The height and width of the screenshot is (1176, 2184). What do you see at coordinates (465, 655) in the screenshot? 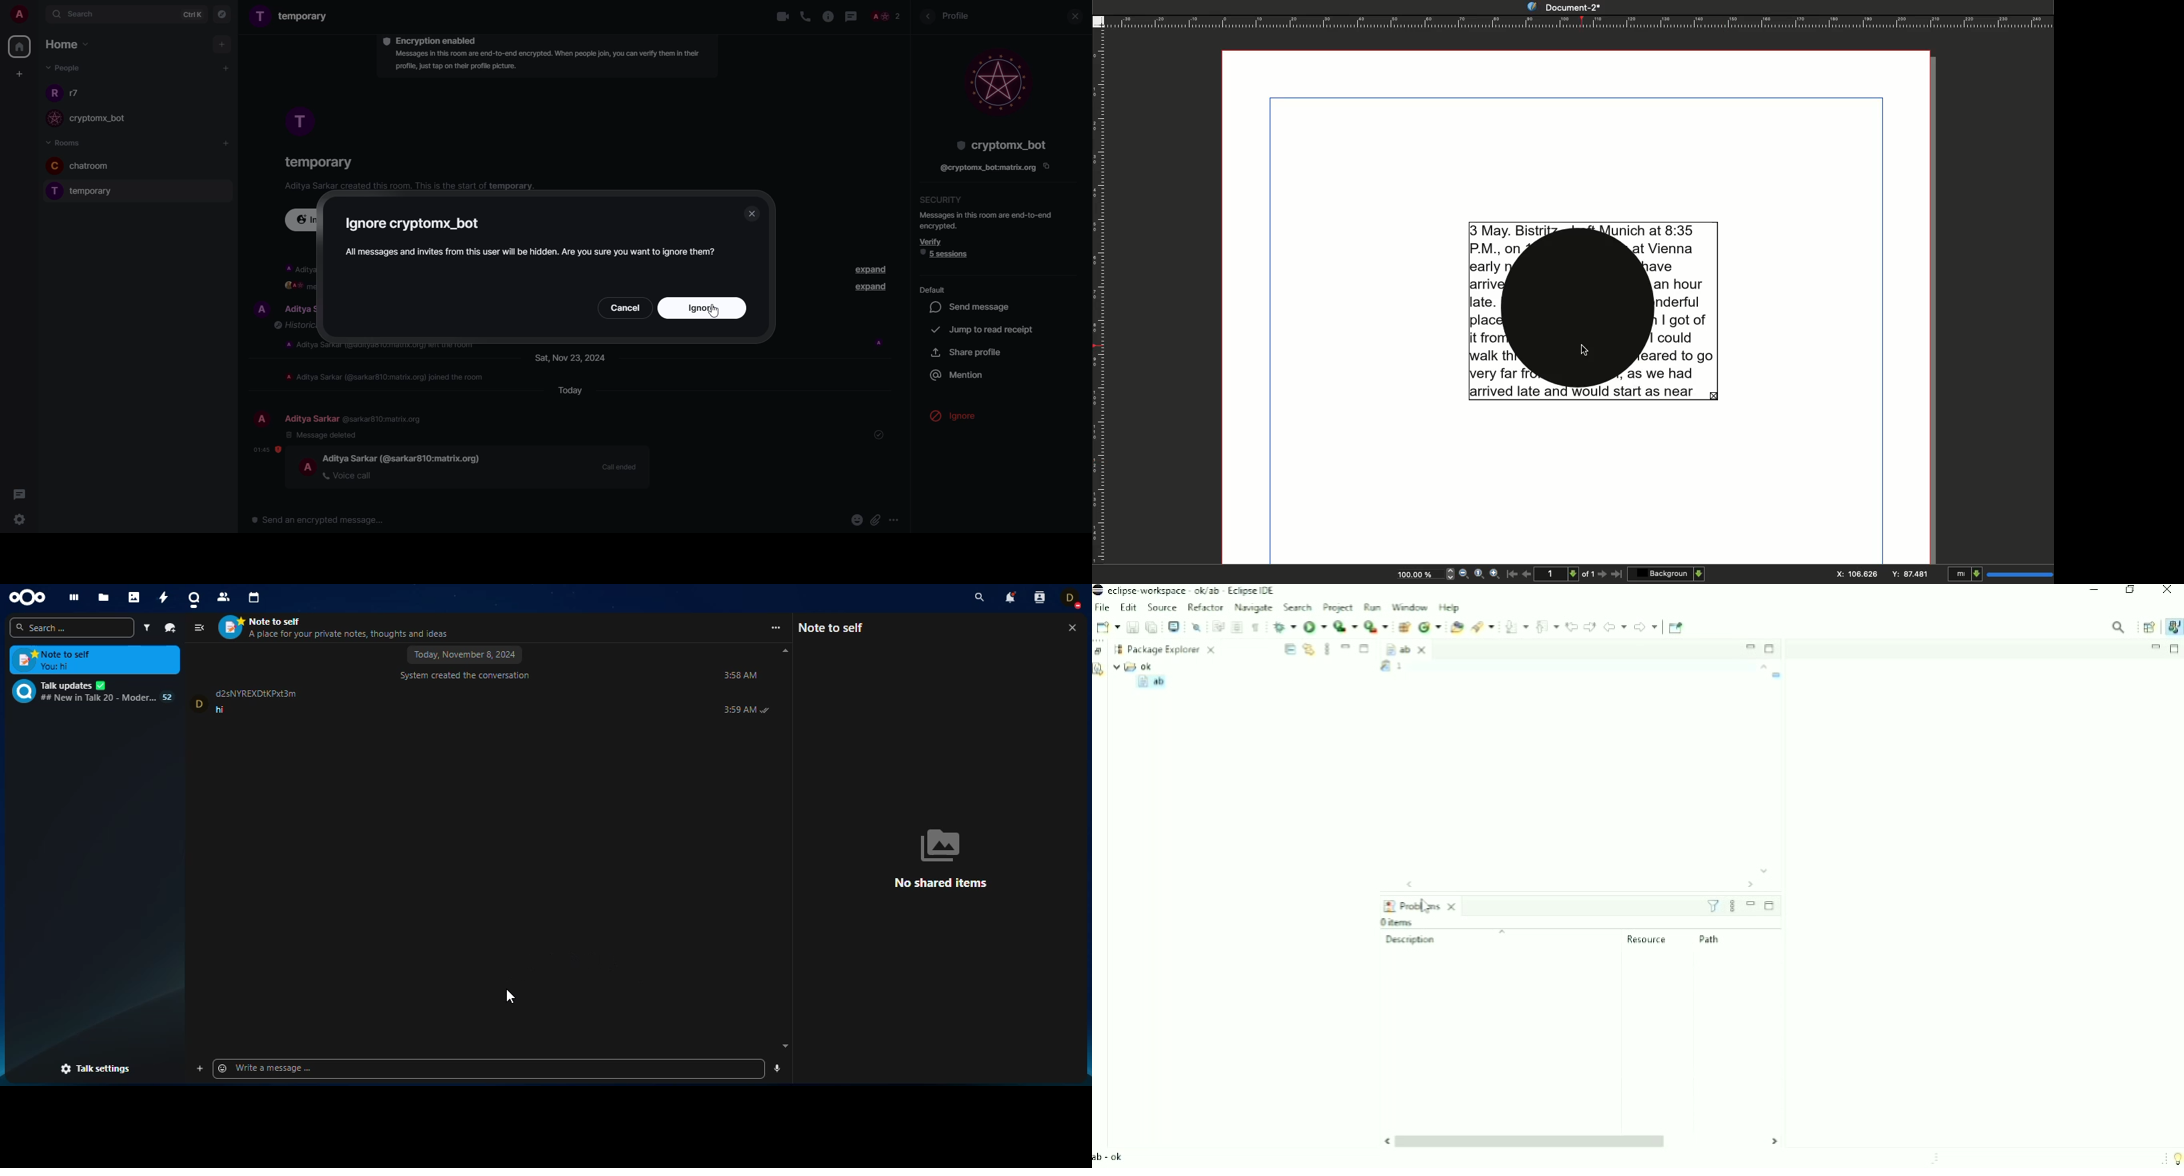
I see `november 8, 2024` at bounding box center [465, 655].